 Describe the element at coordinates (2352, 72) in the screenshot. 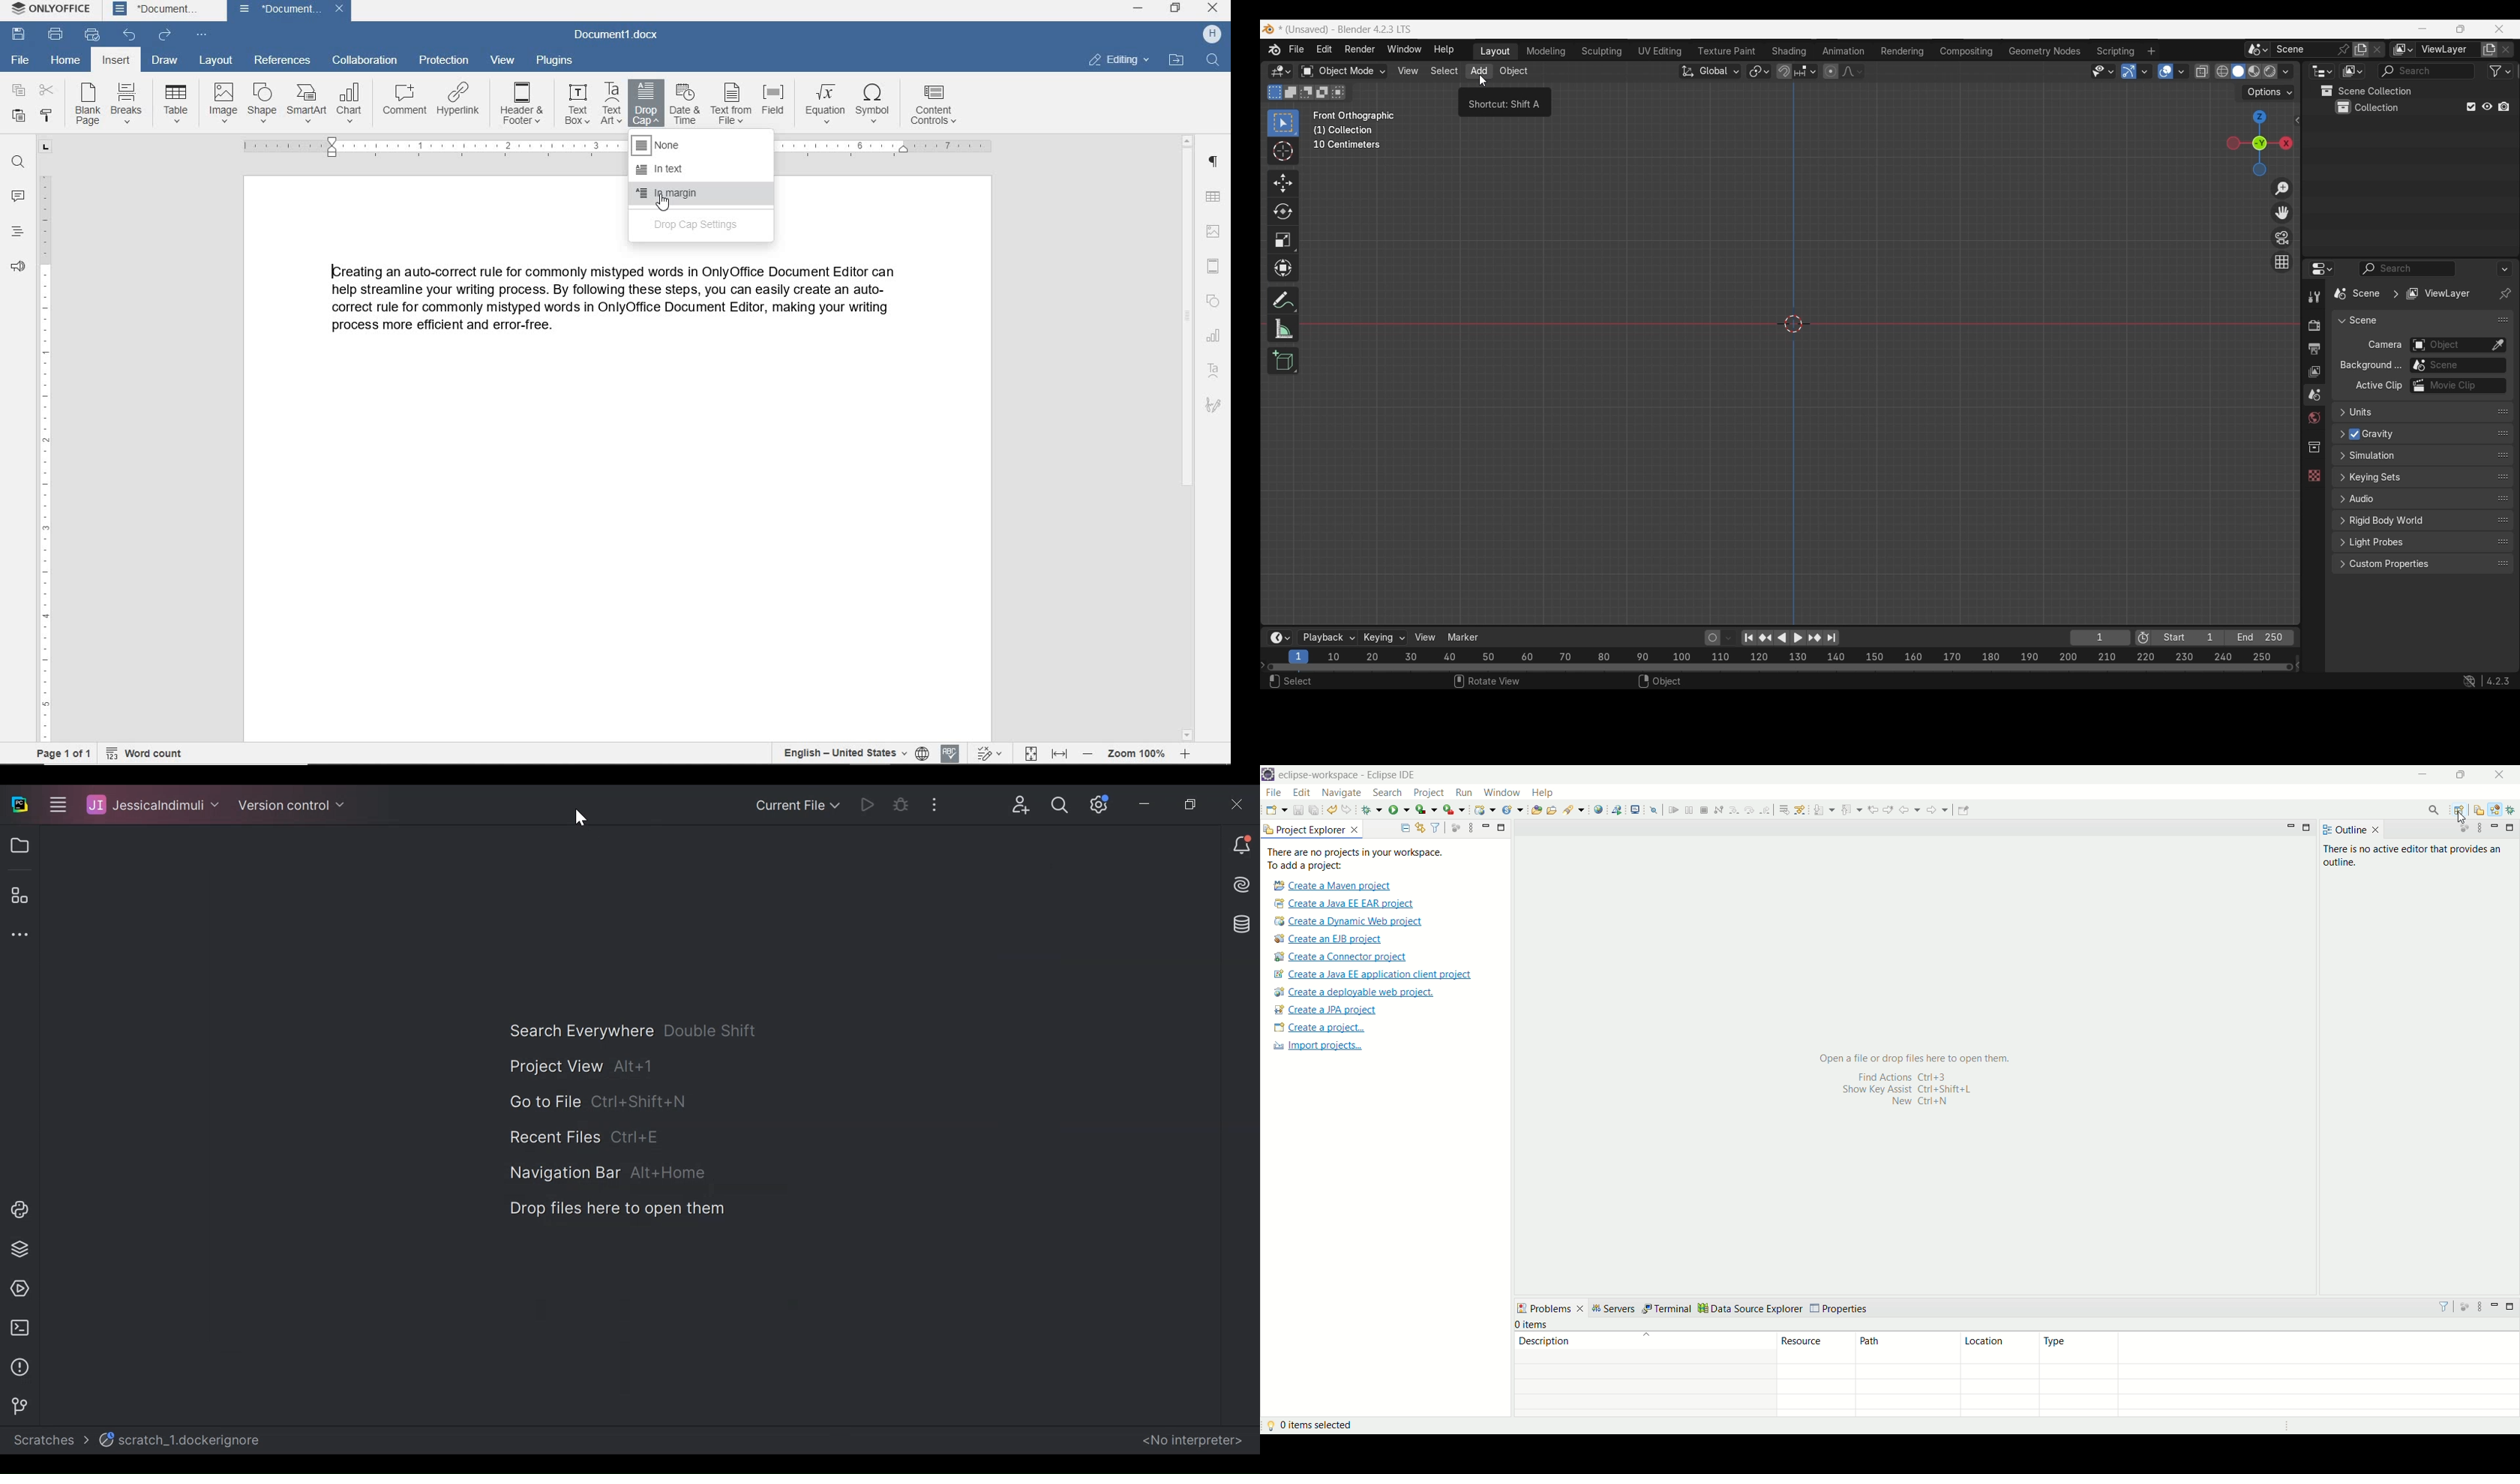

I see `Display mode` at that location.